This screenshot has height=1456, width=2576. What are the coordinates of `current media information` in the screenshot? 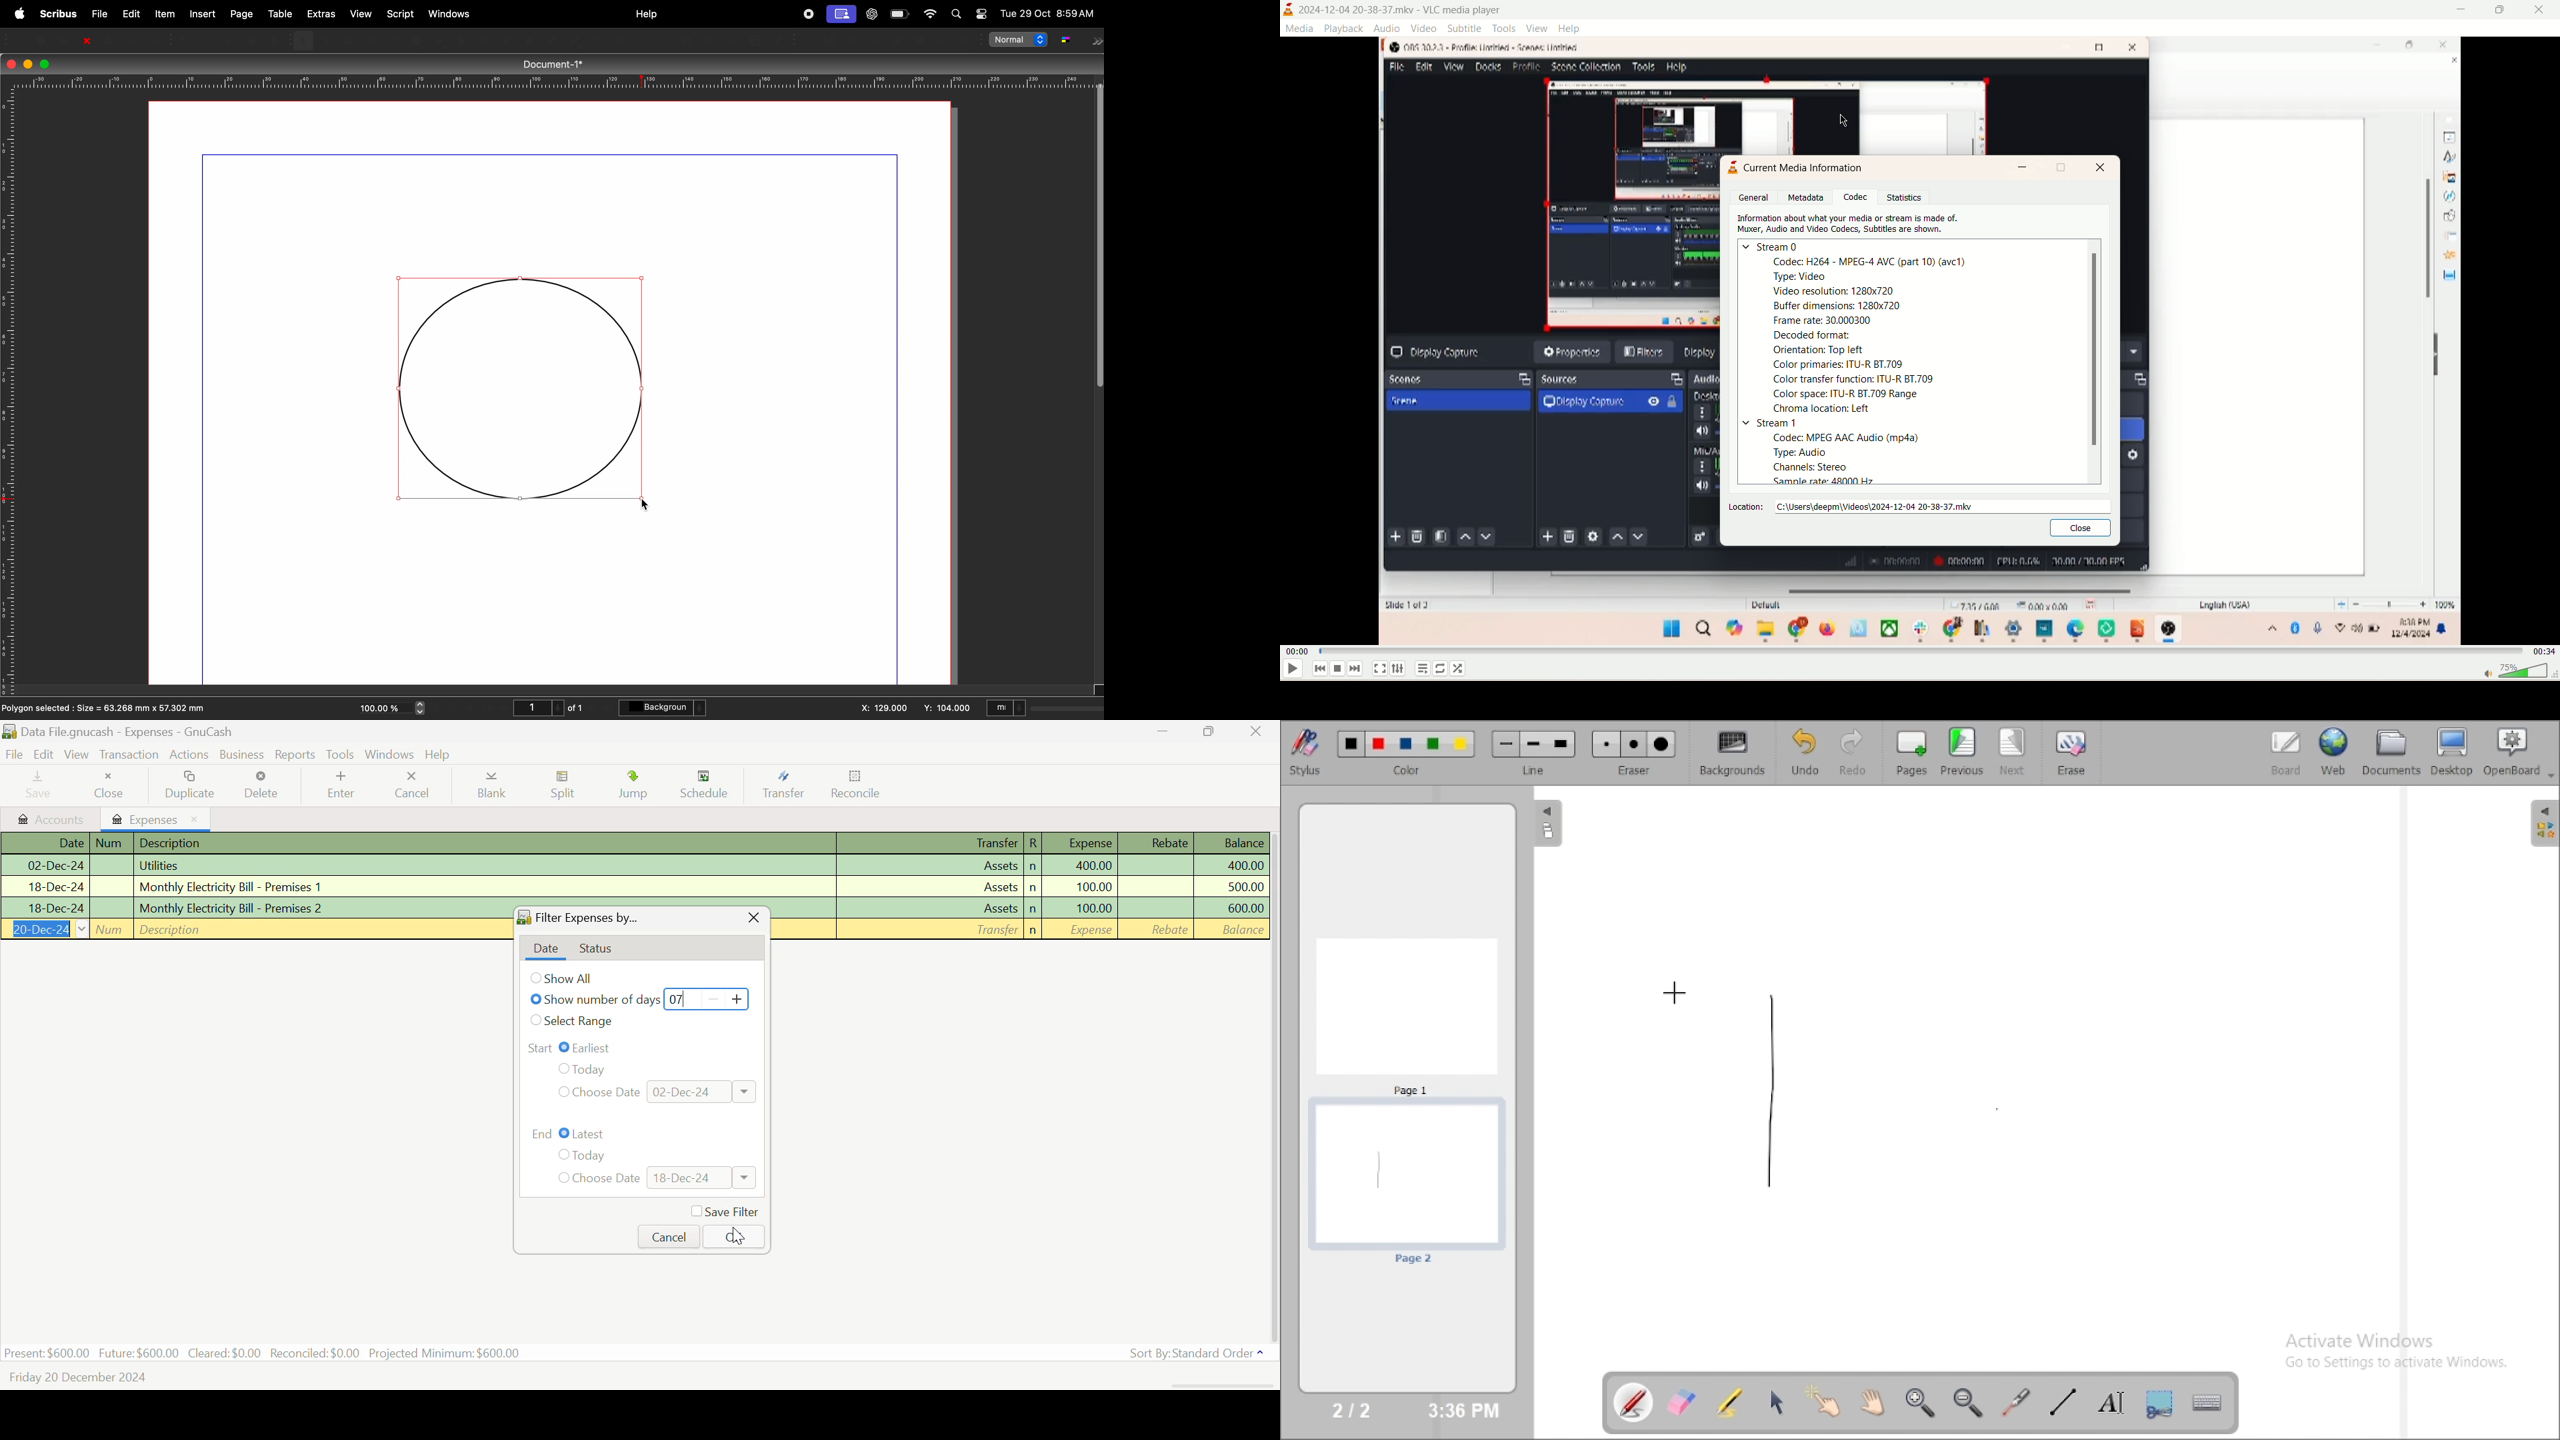 It's located at (1805, 169).